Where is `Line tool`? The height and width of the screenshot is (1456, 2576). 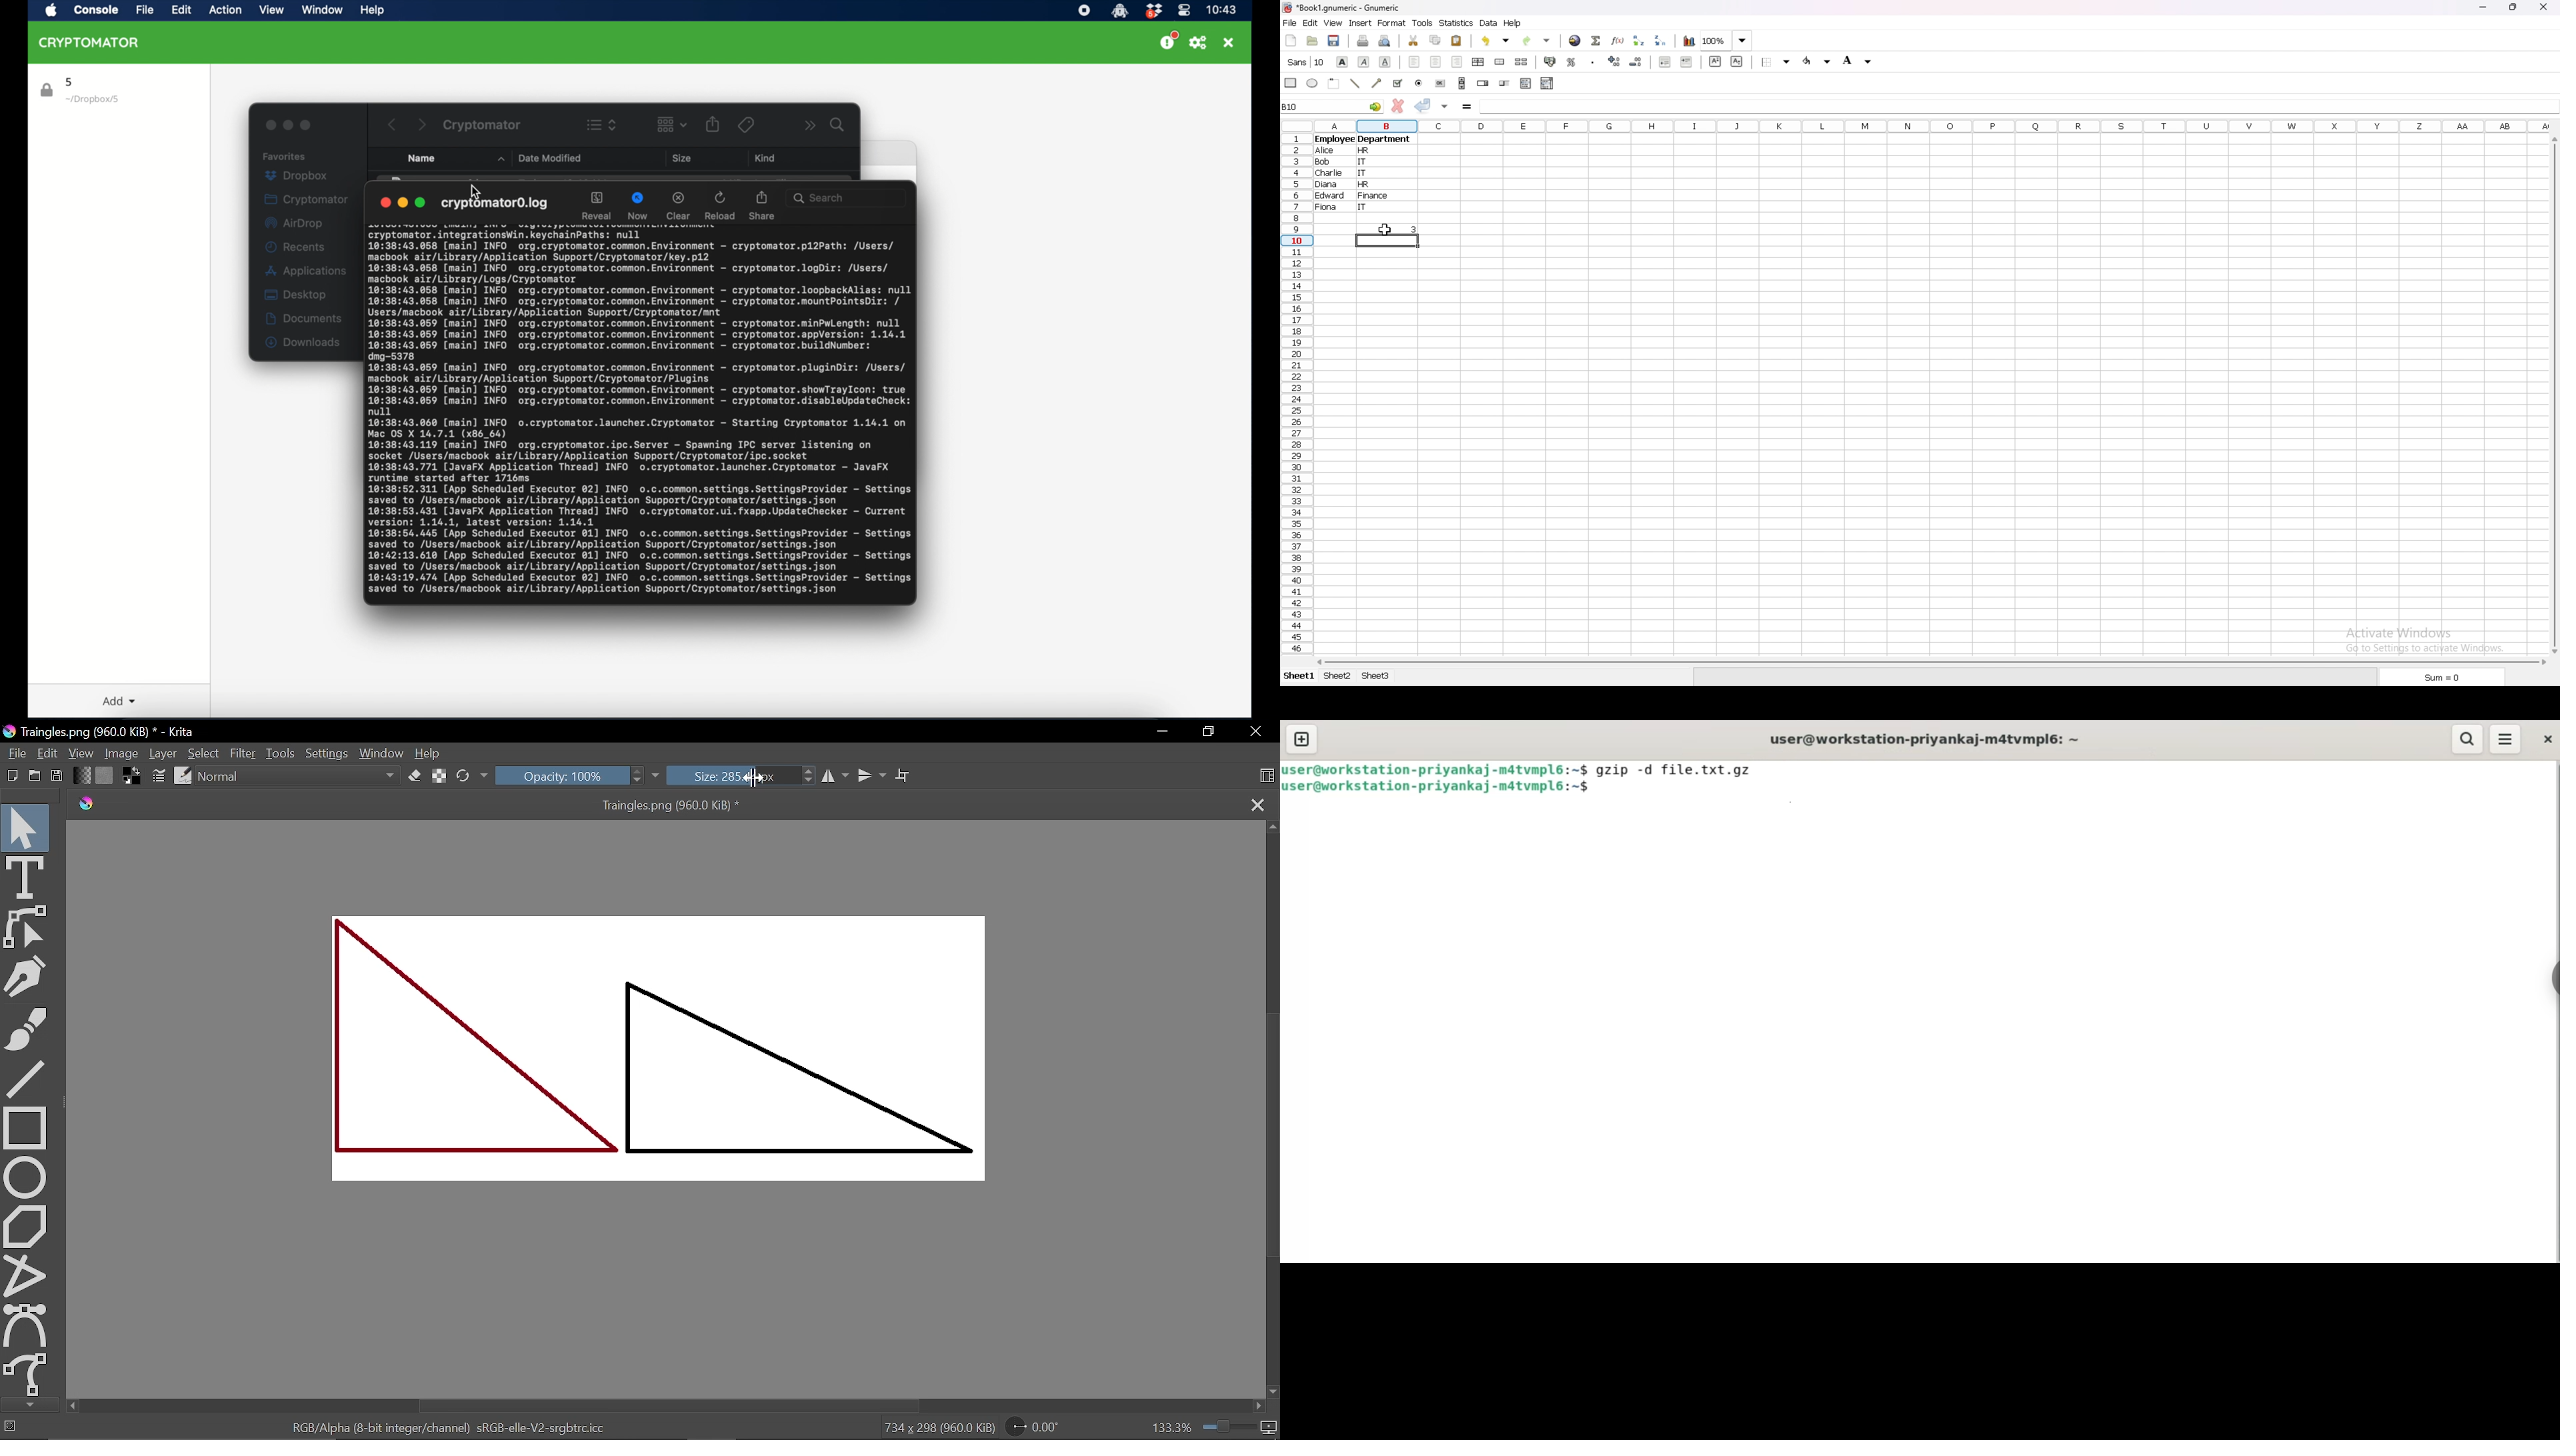 Line tool is located at coordinates (31, 1081).